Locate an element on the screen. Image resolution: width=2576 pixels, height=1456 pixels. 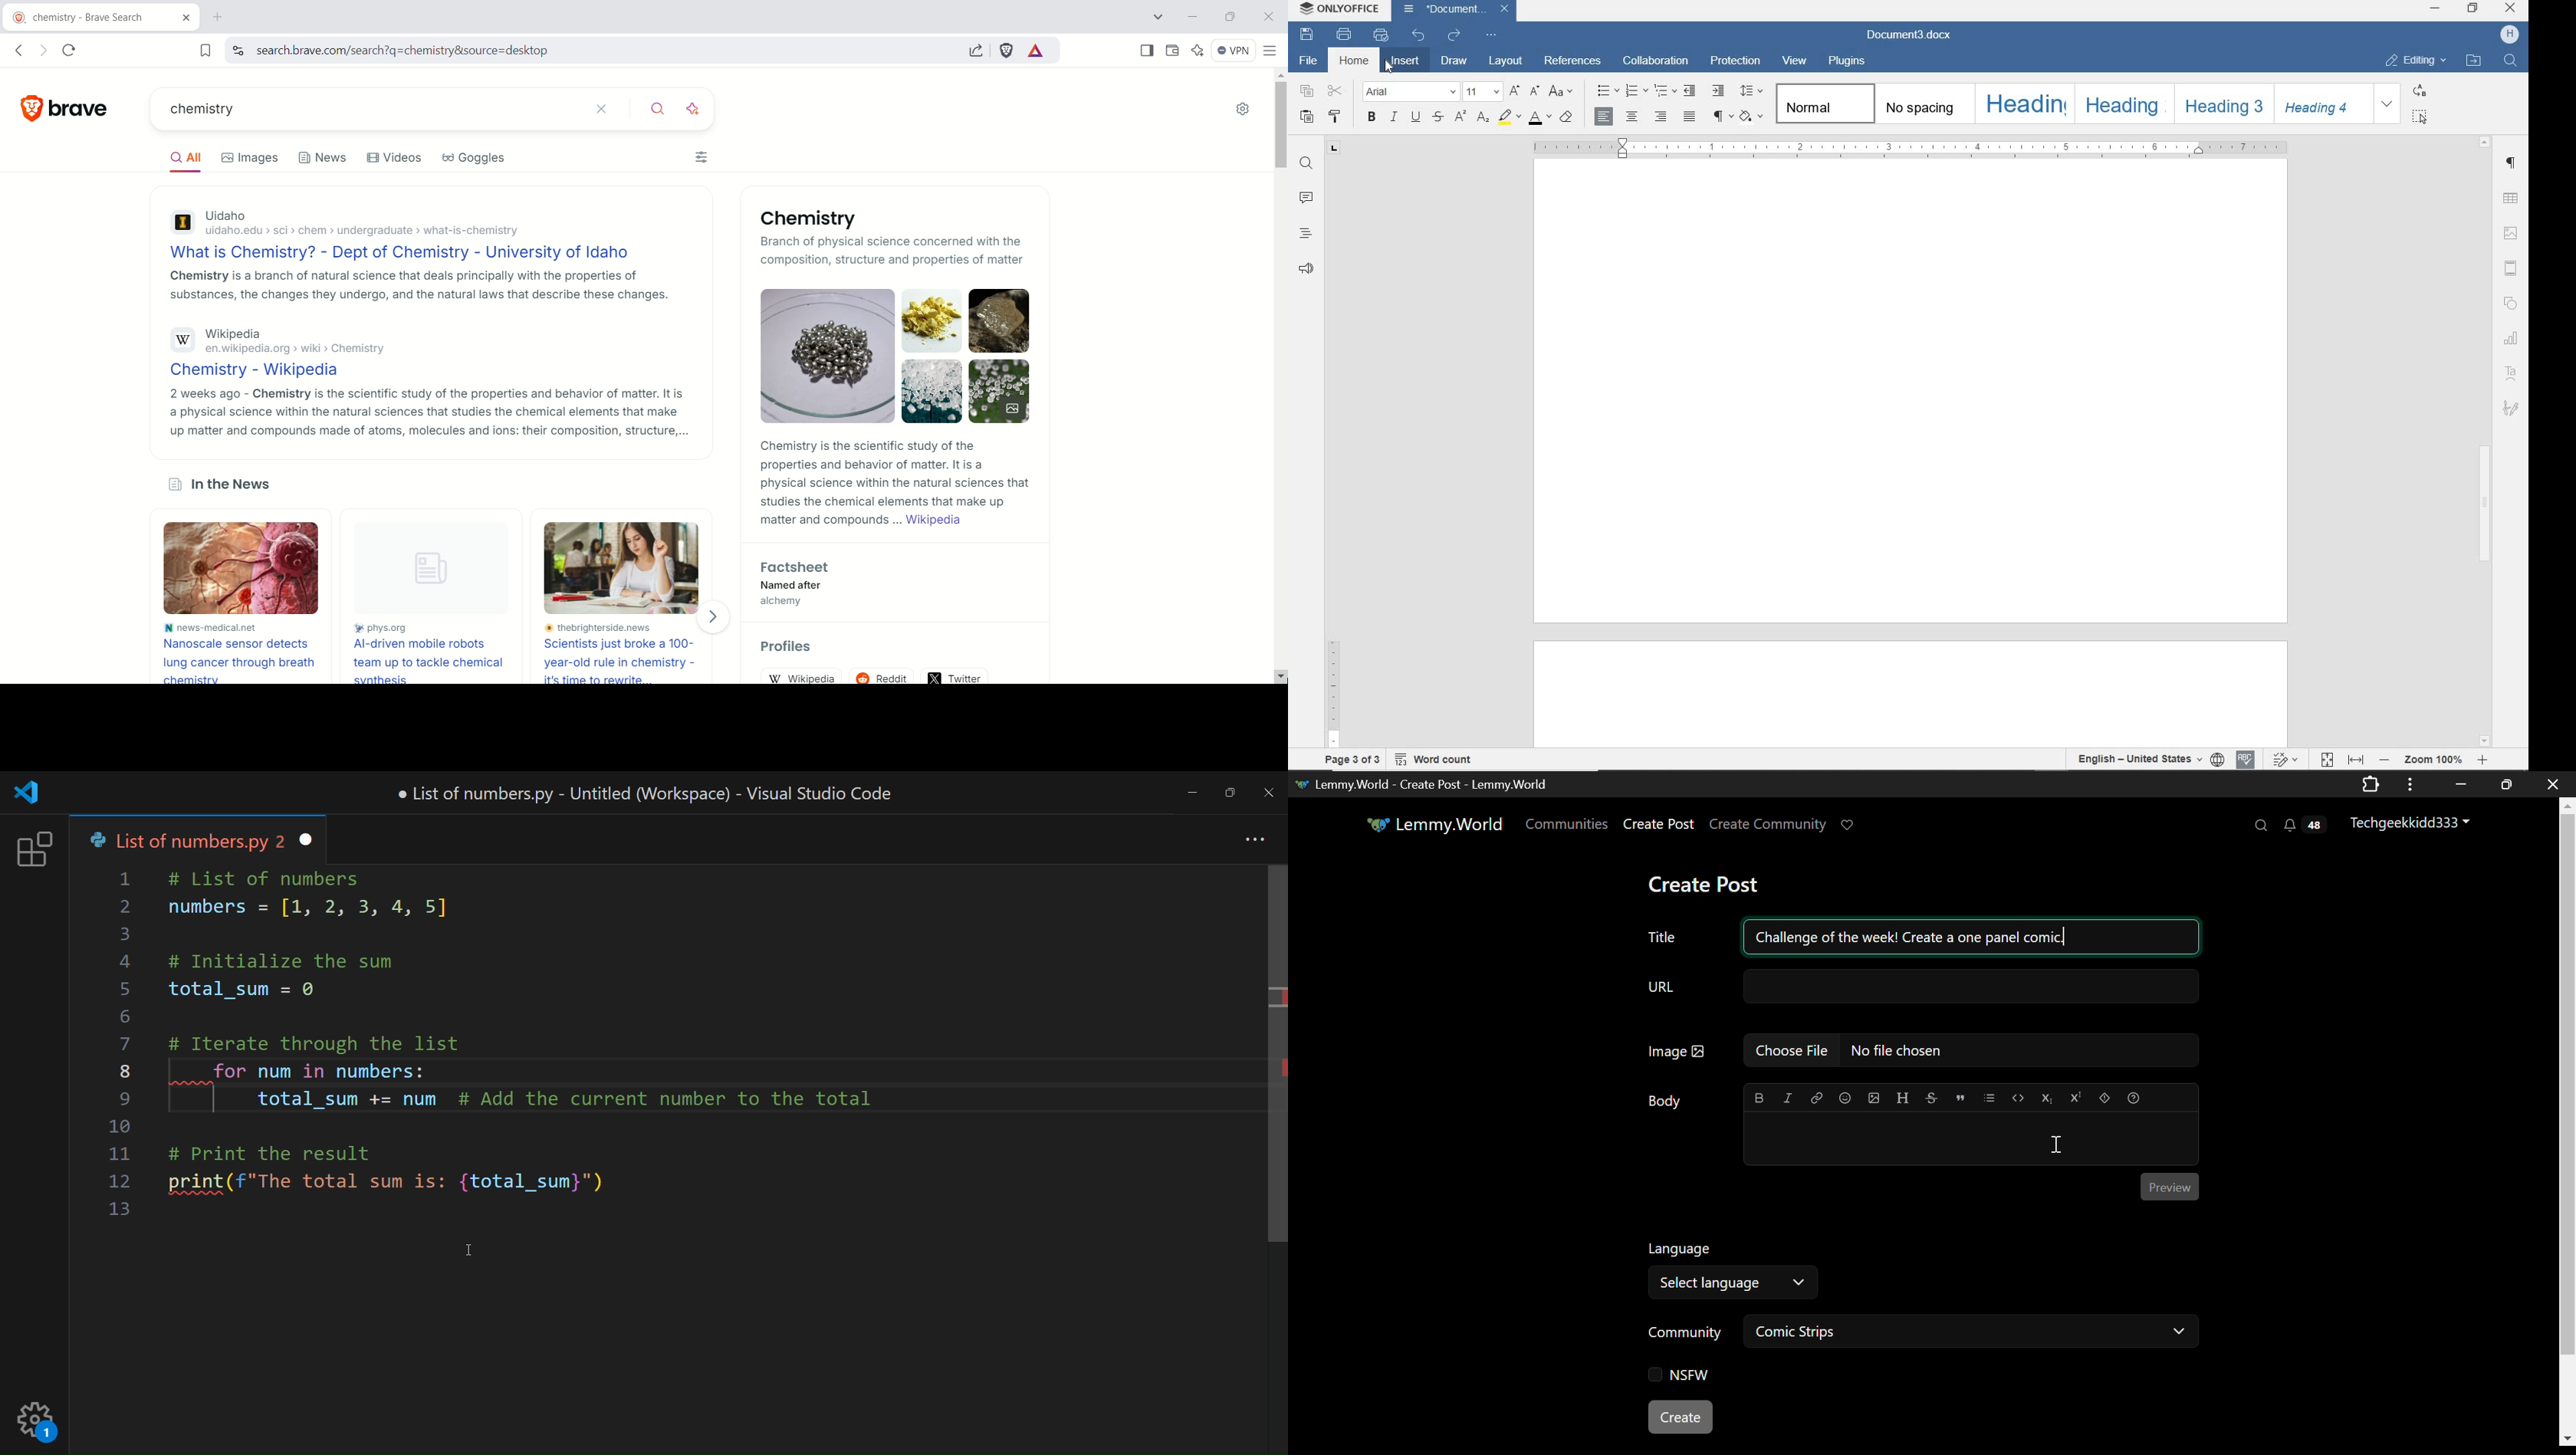
chemistry is located at coordinates (353, 111).